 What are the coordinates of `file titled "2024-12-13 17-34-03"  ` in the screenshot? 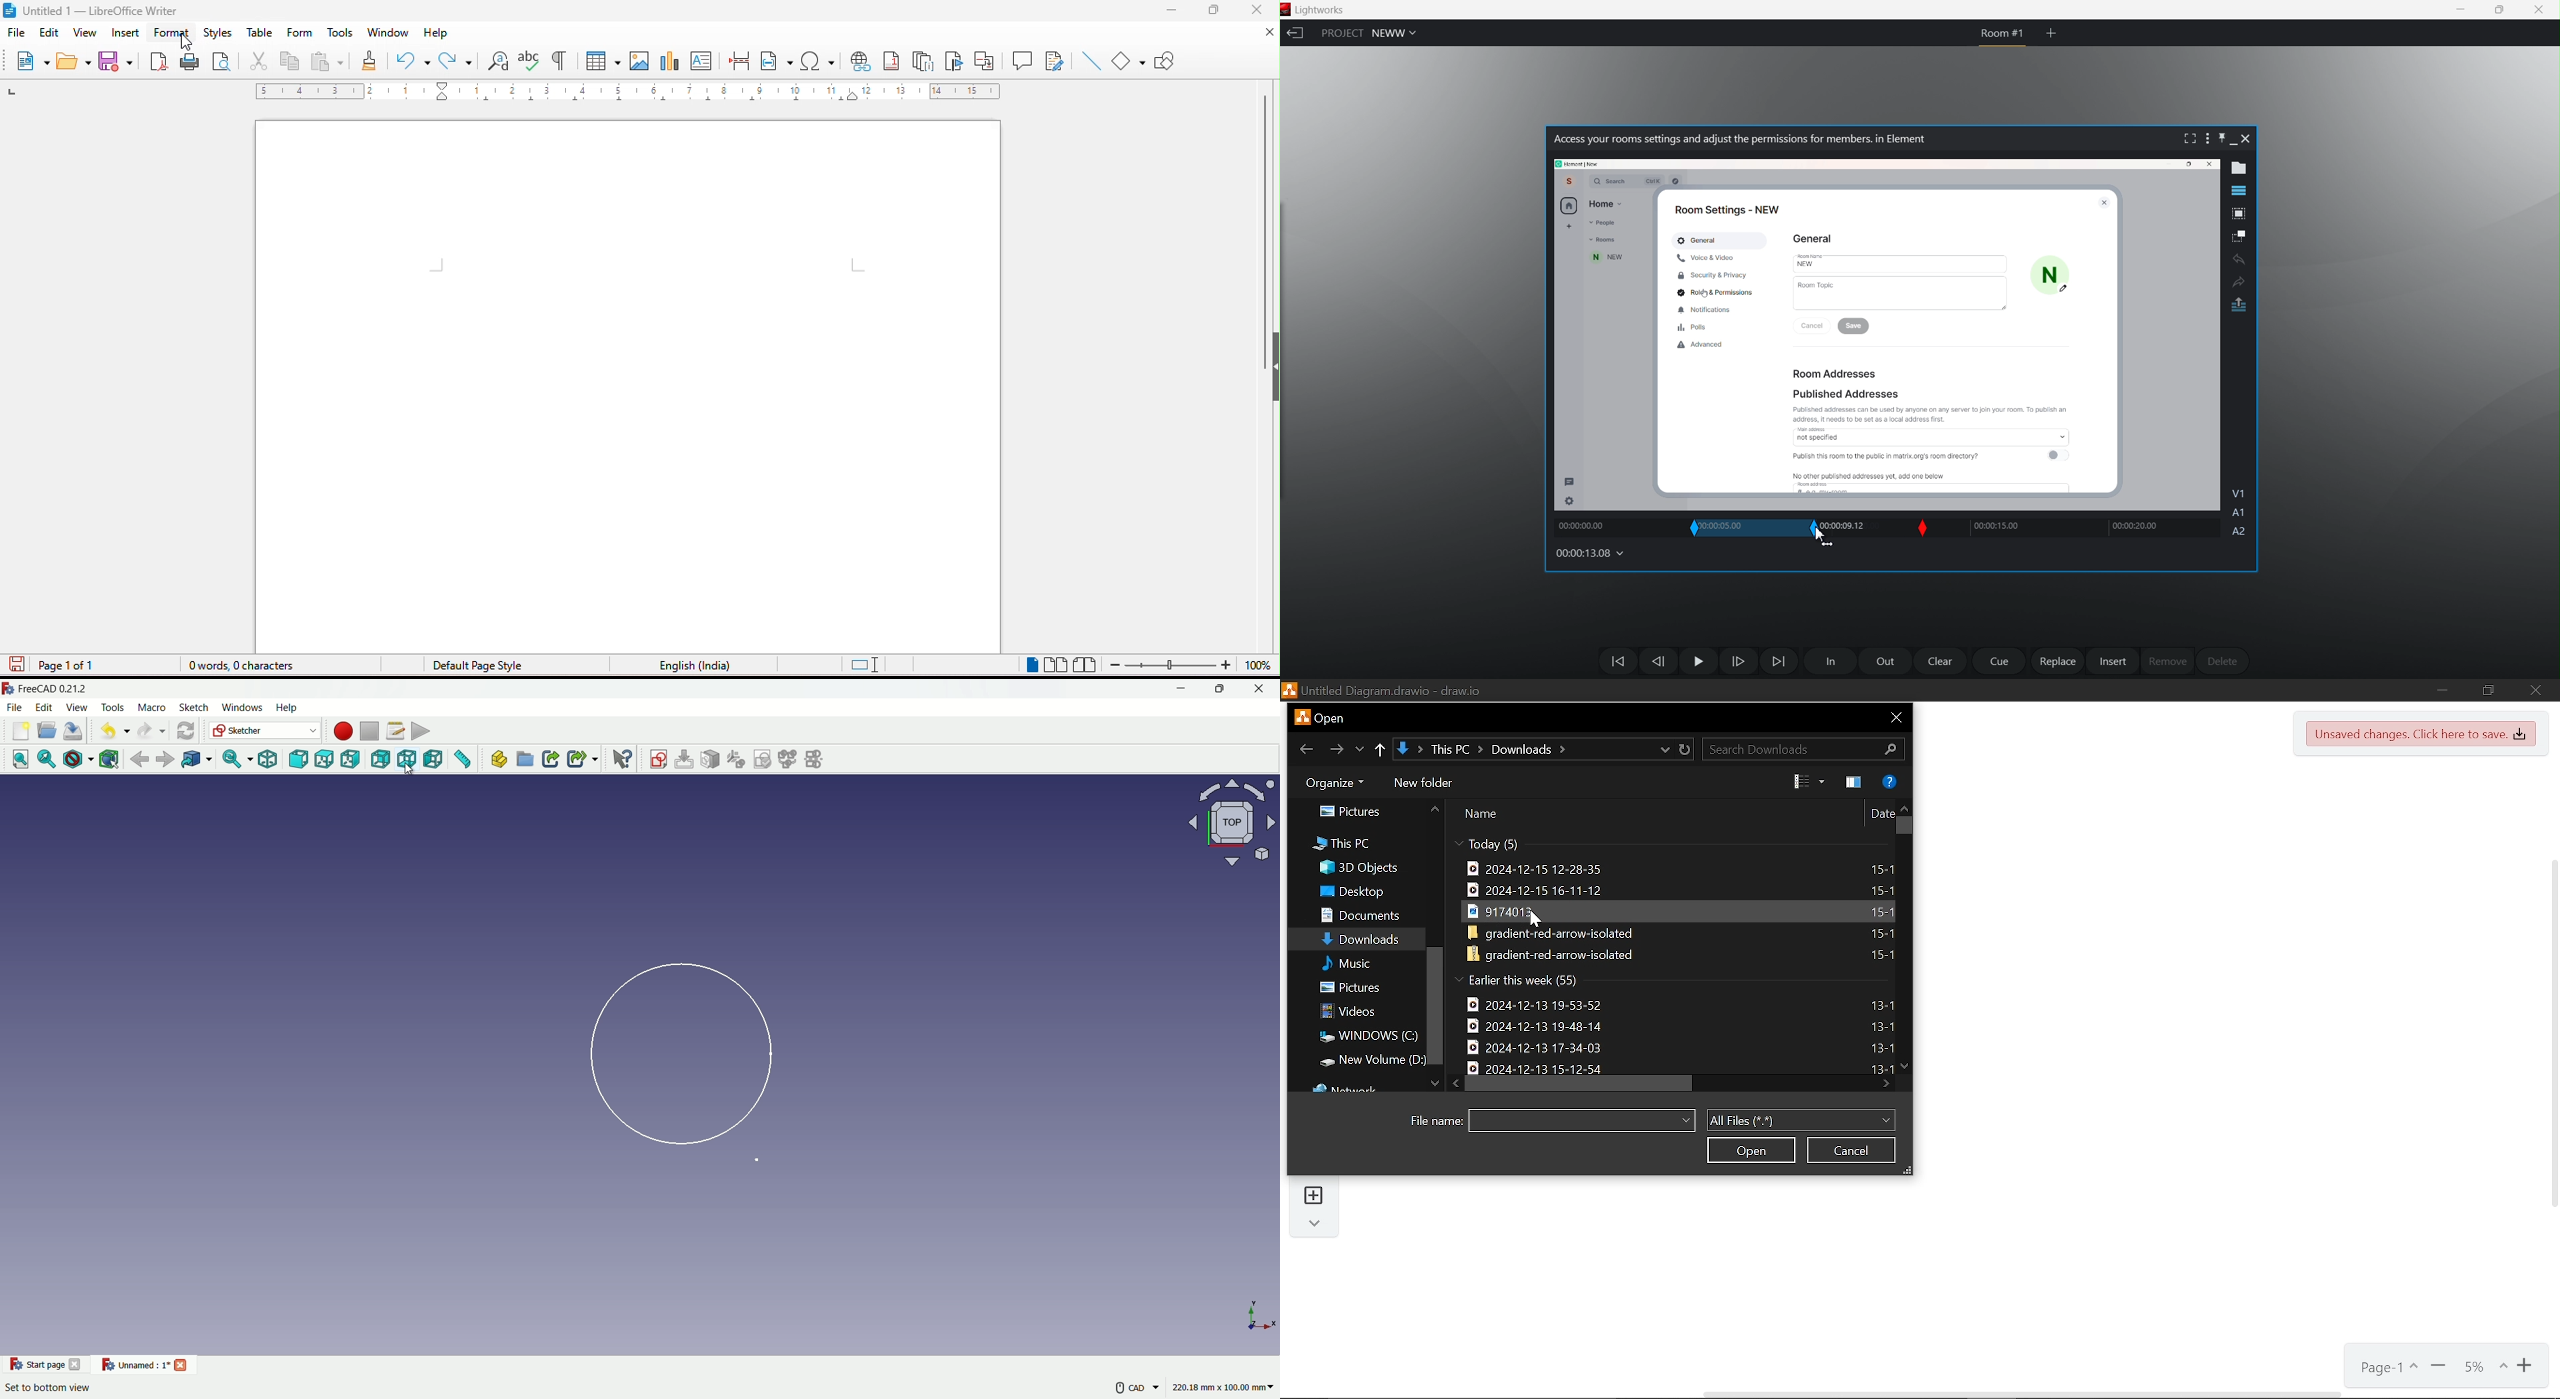 It's located at (1687, 1046).